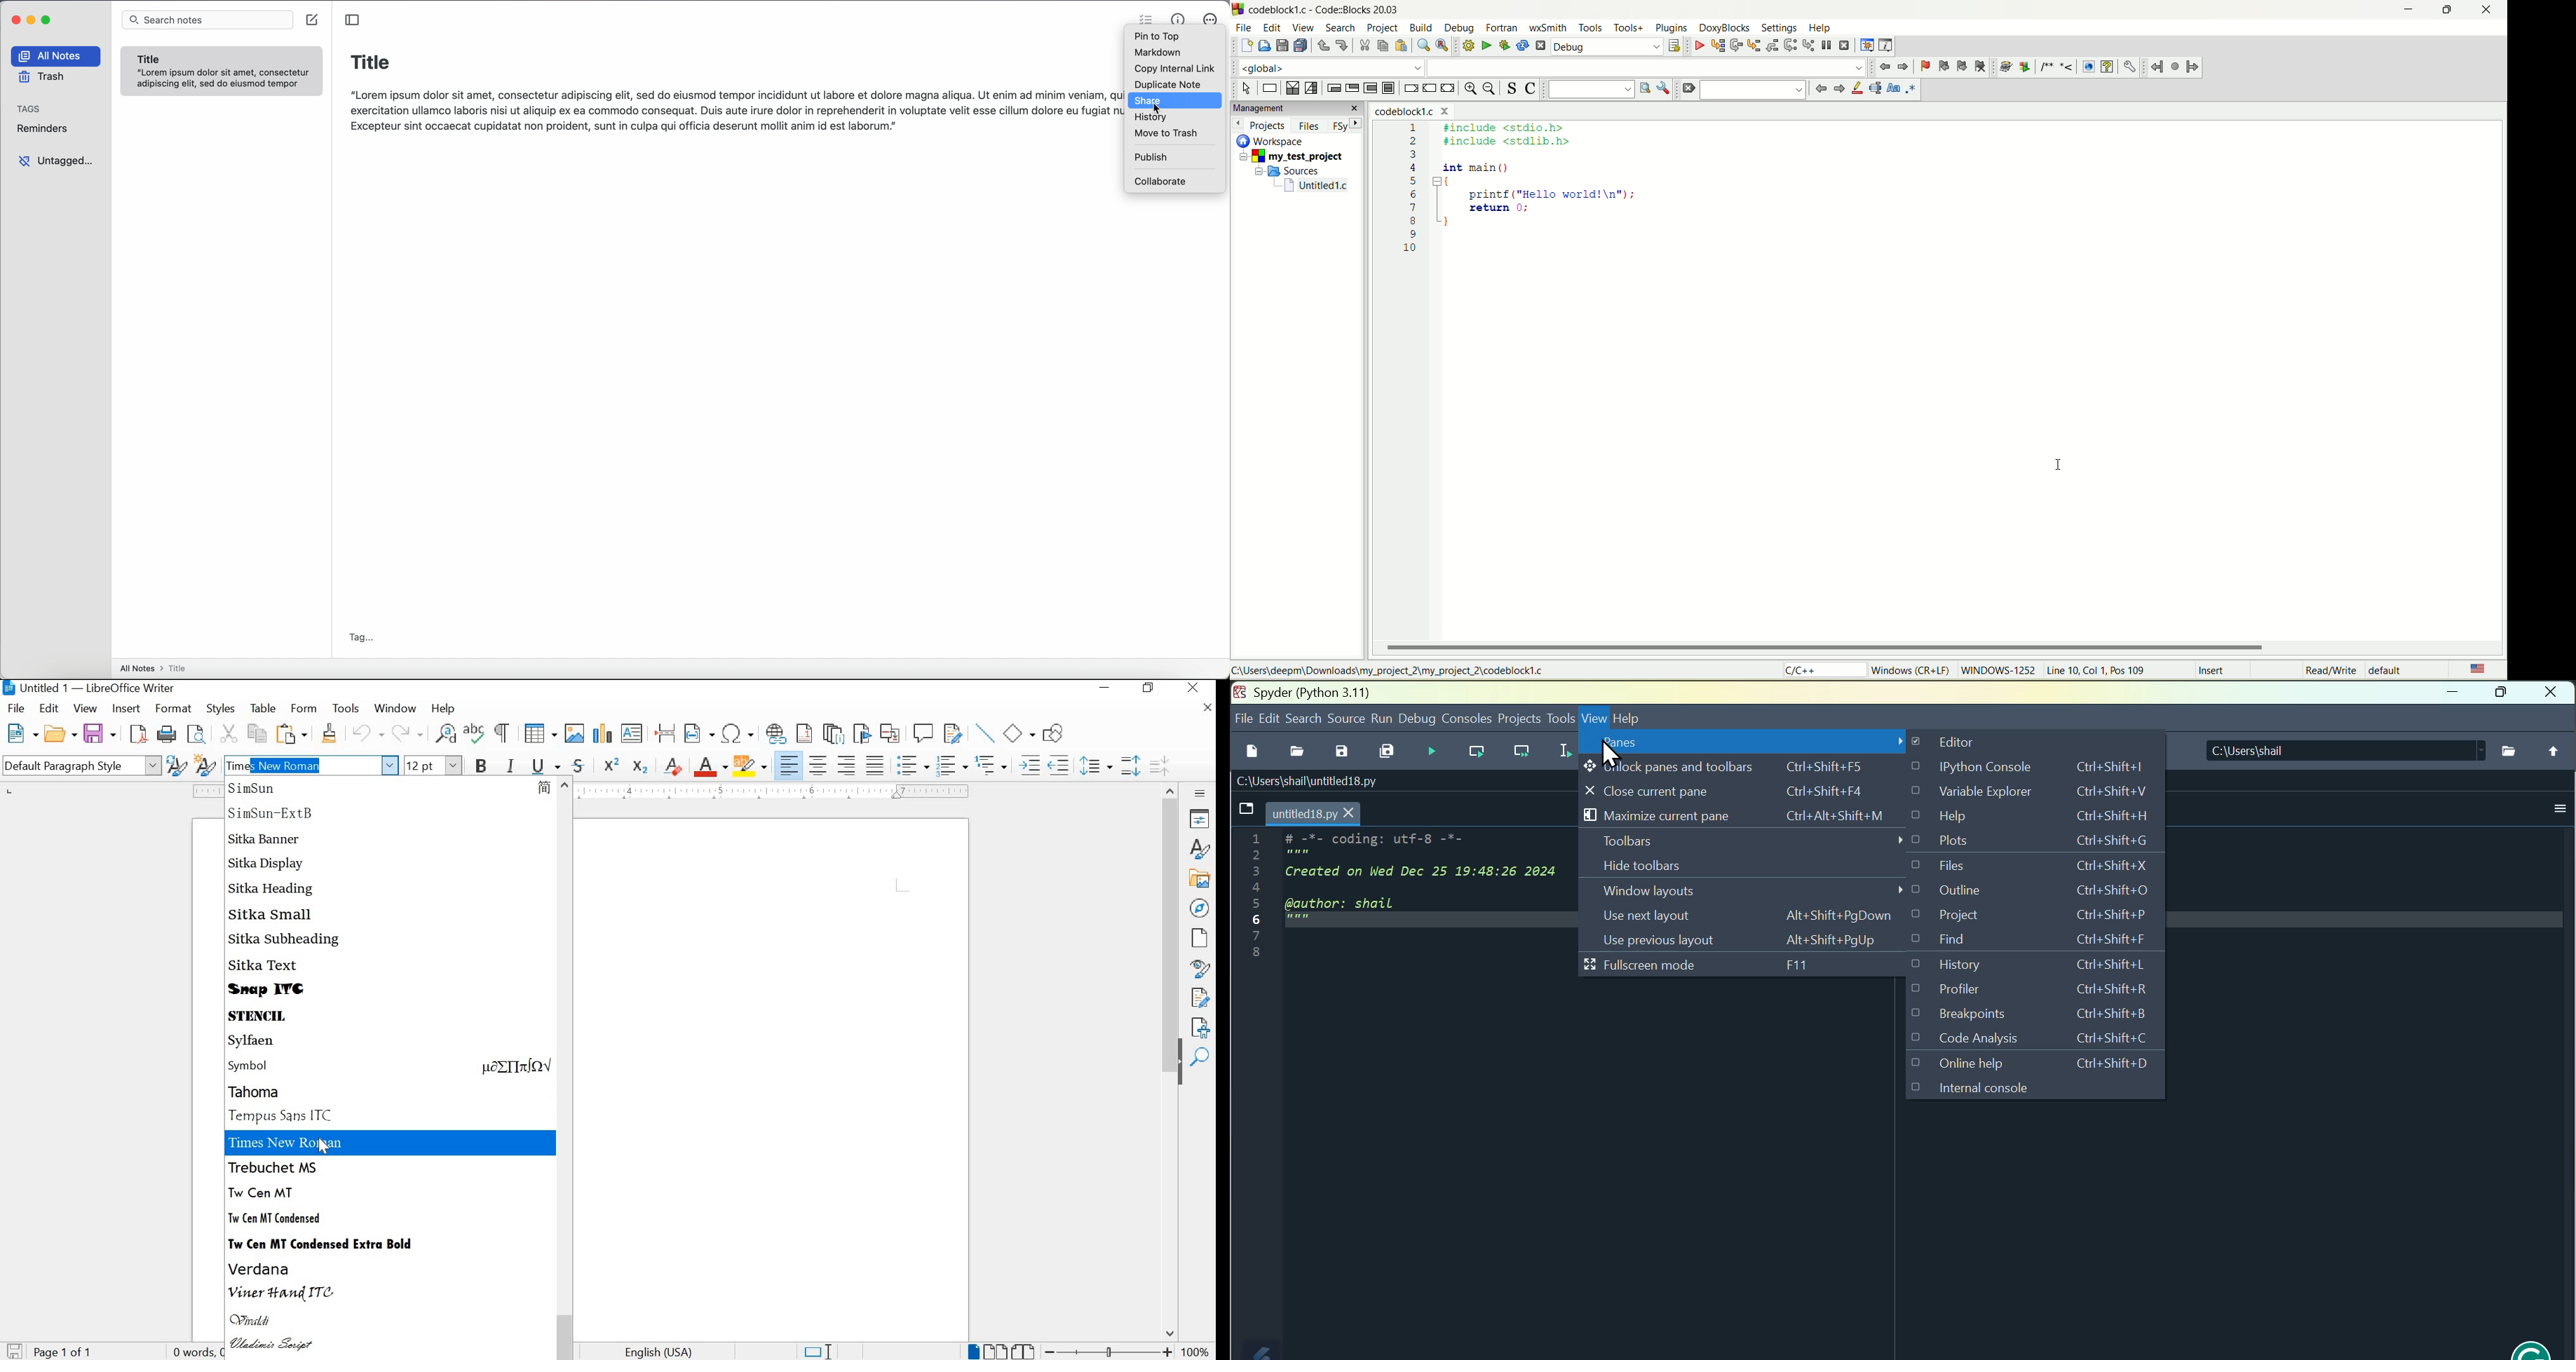 The height and width of the screenshot is (1372, 2576). I want to click on cursor, so click(1160, 109).